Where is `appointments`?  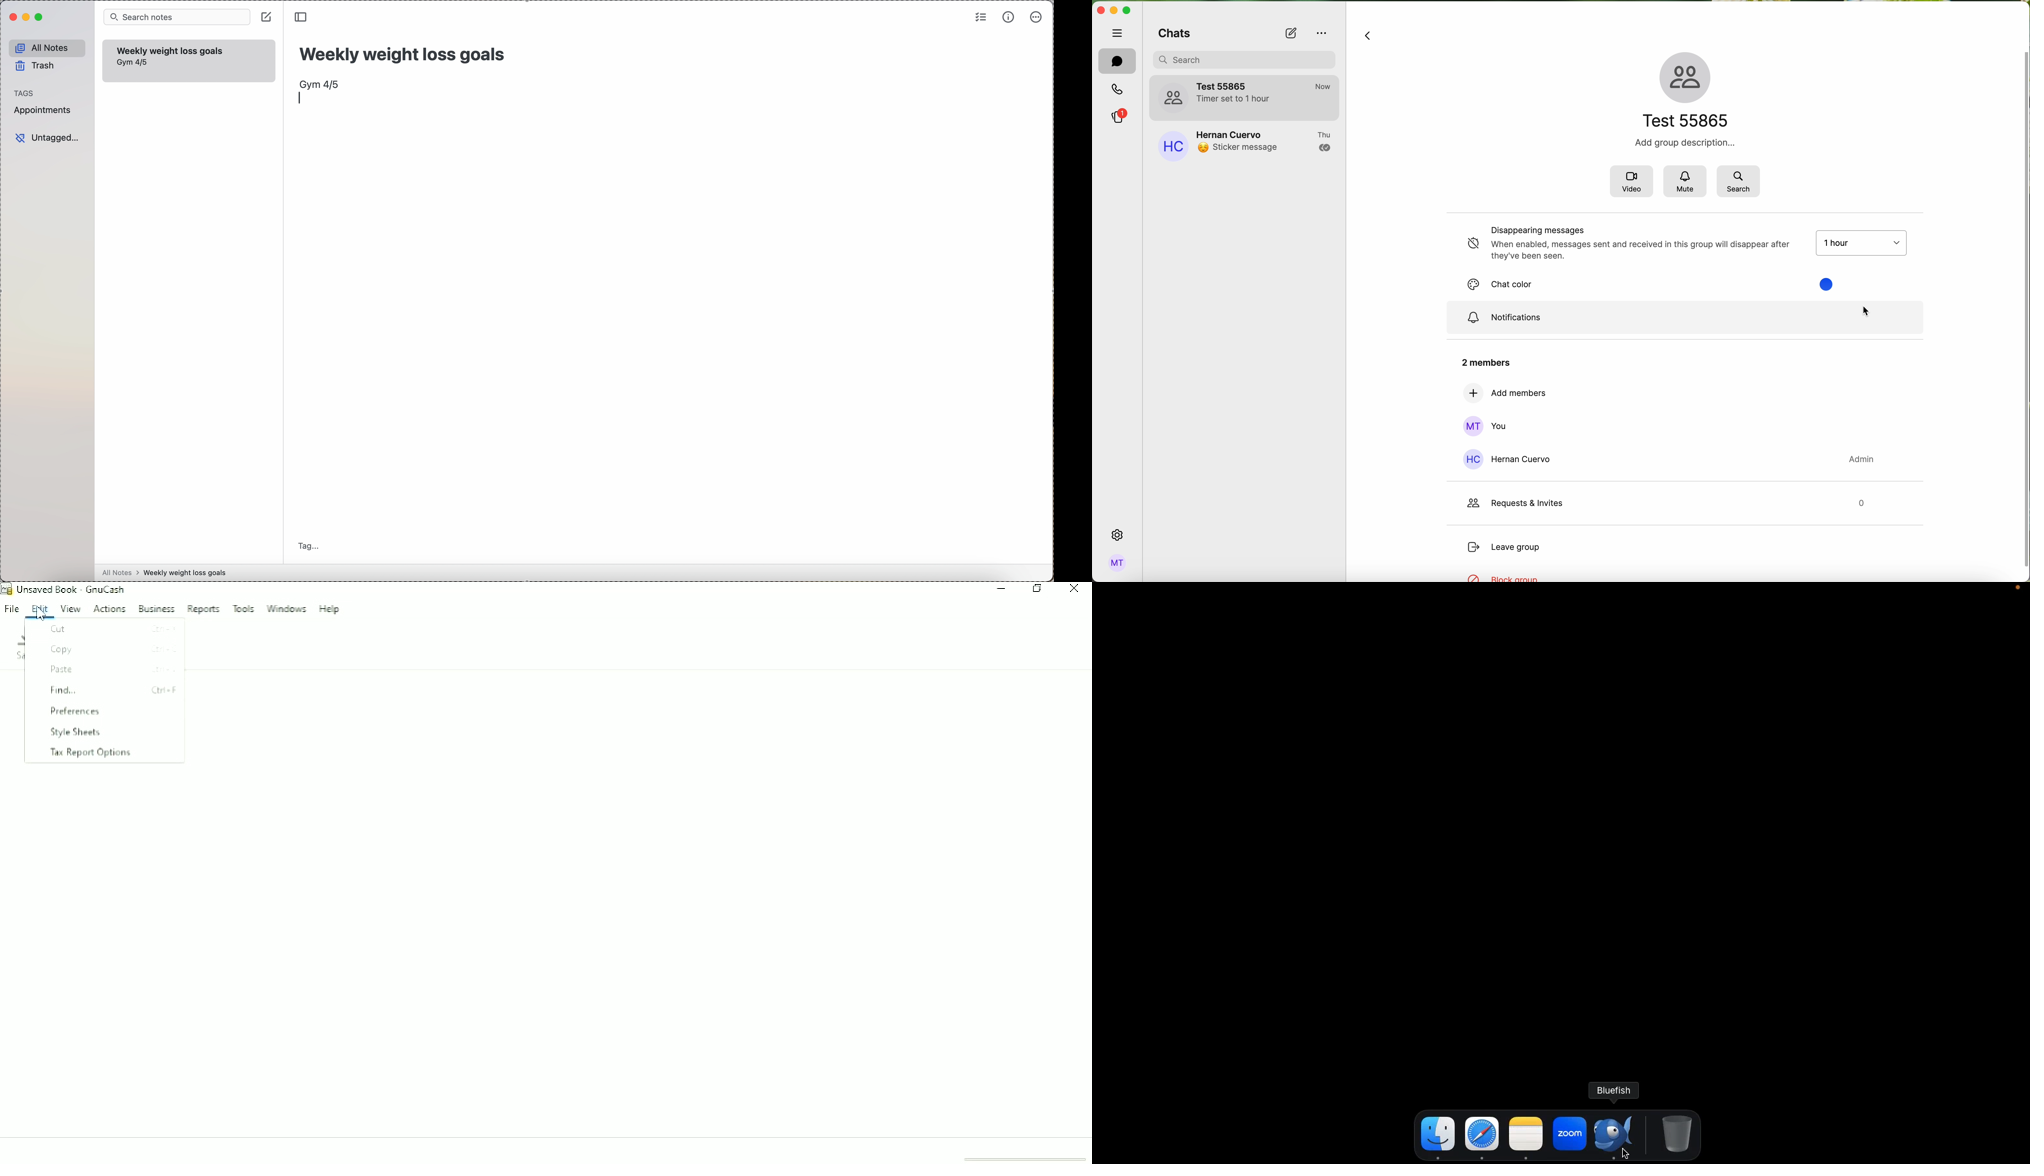
appointments is located at coordinates (45, 111).